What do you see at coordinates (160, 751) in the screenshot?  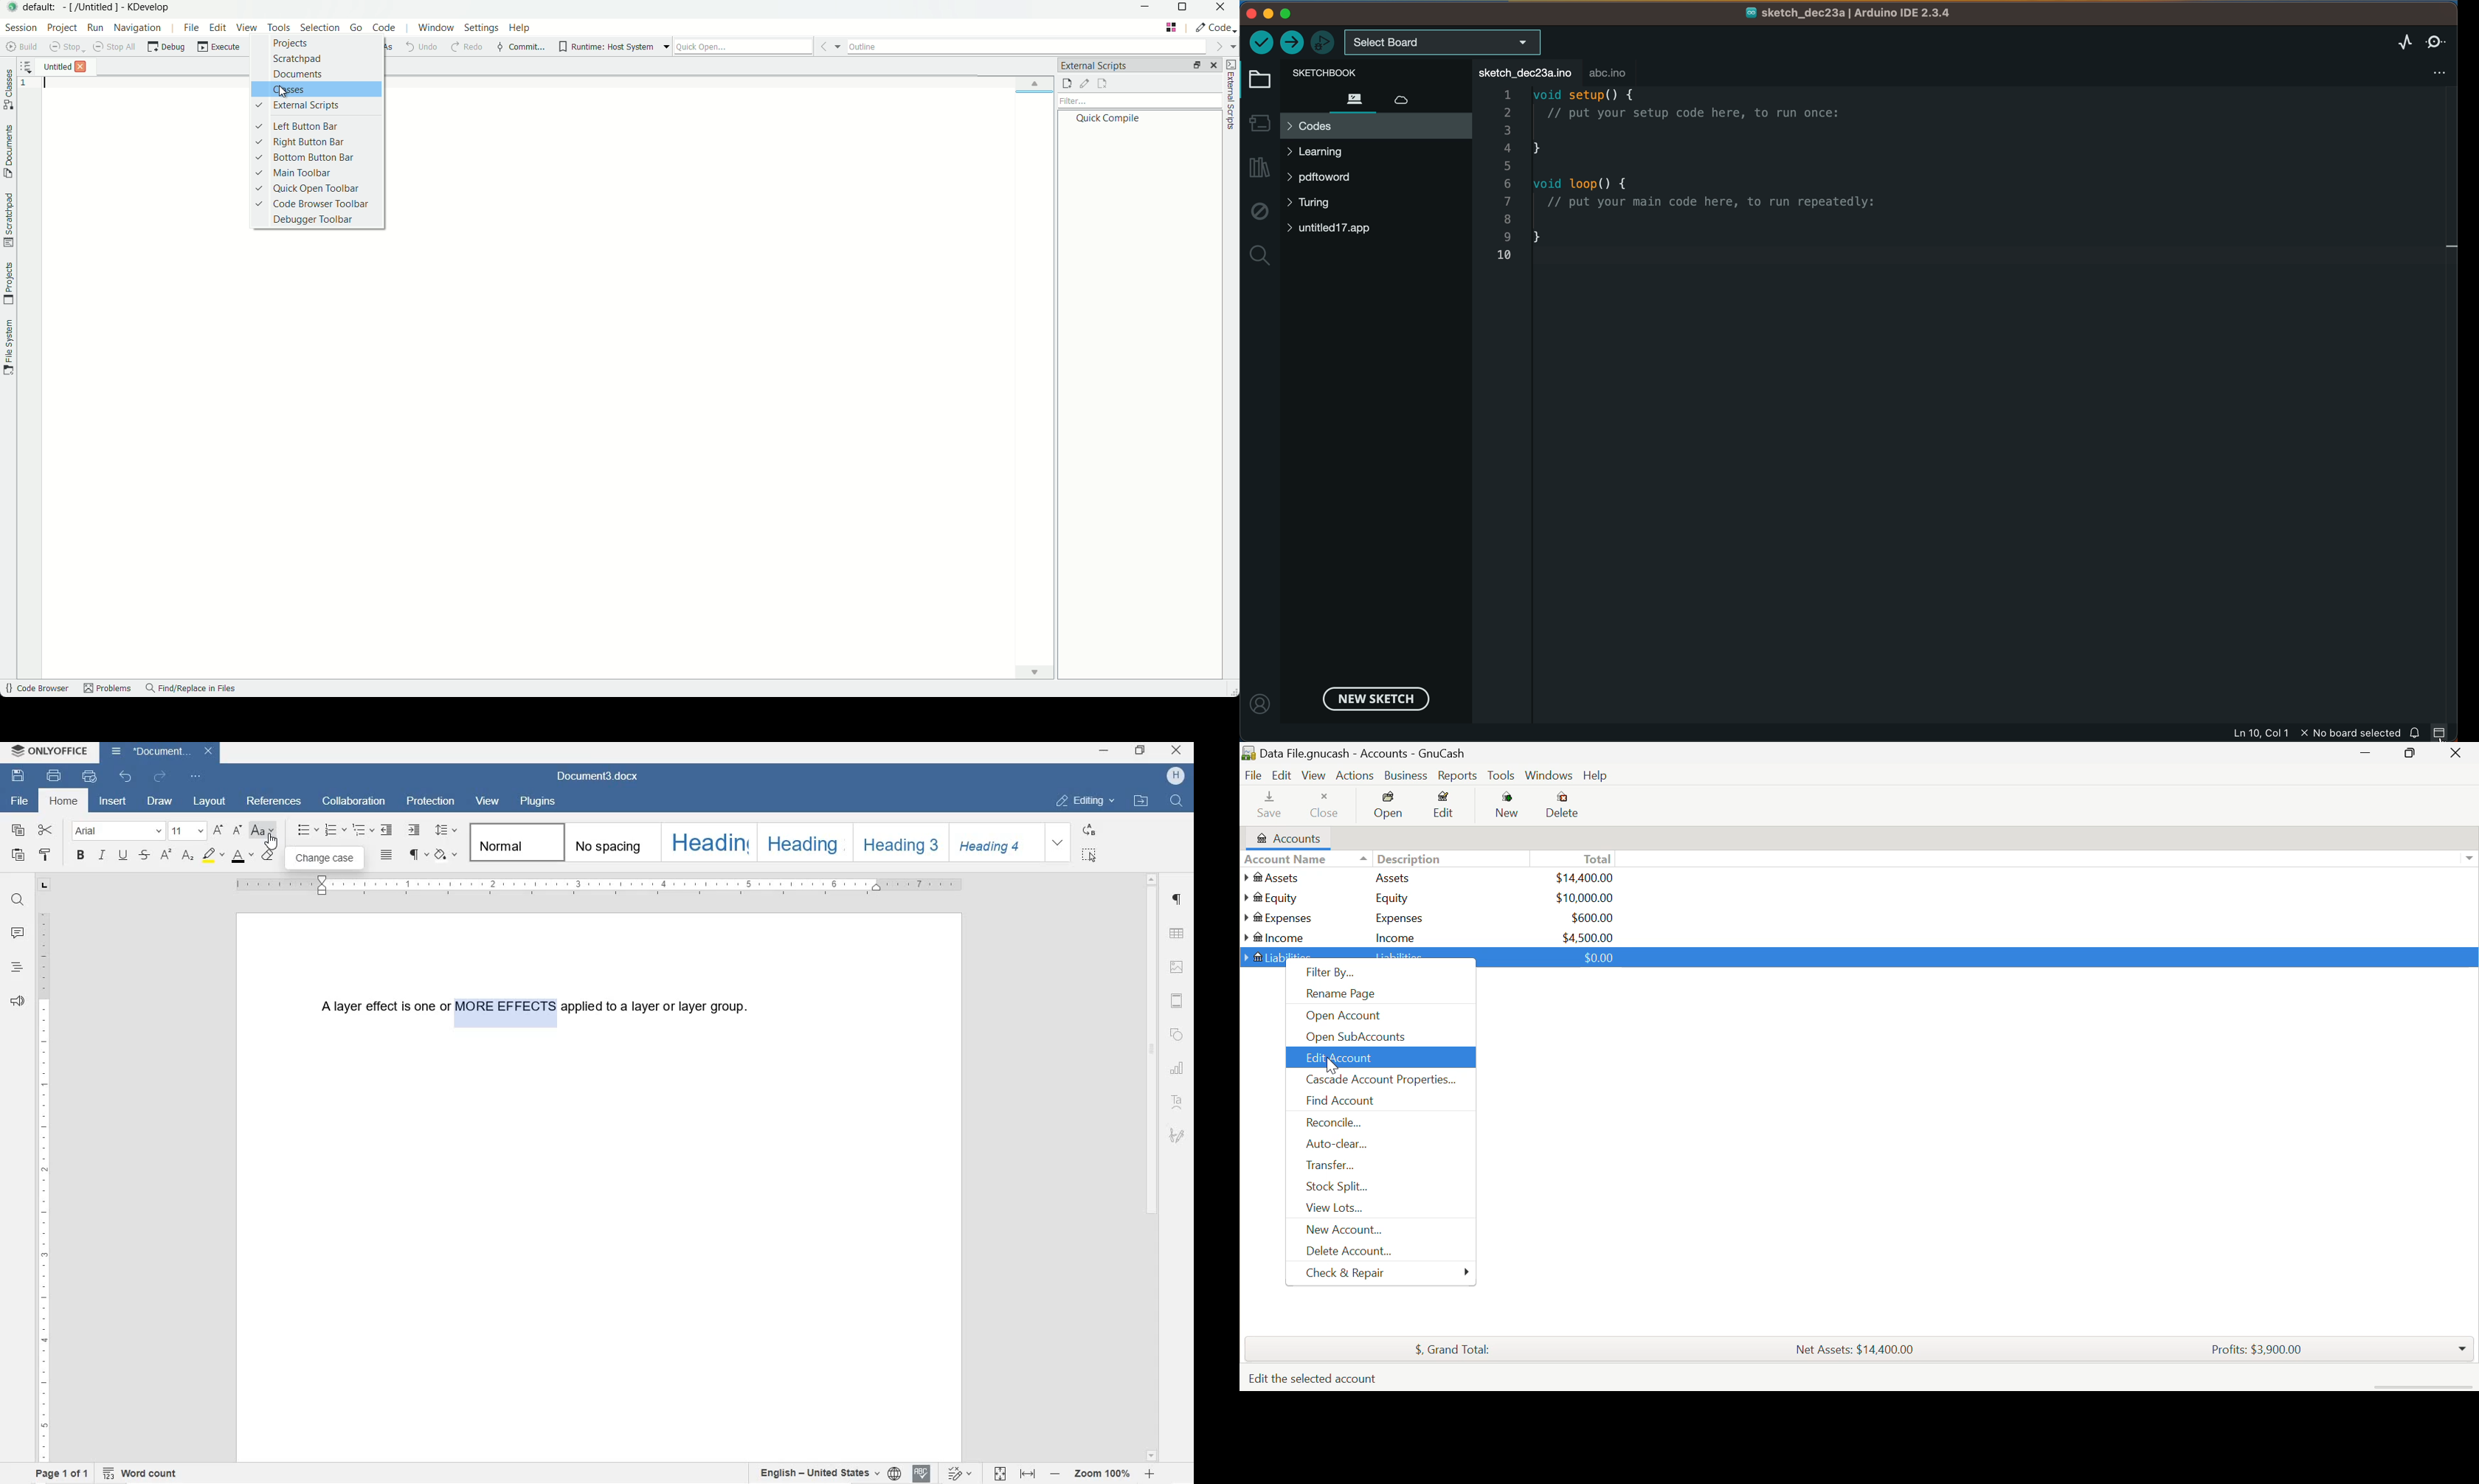 I see `document3.docx` at bounding box center [160, 751].